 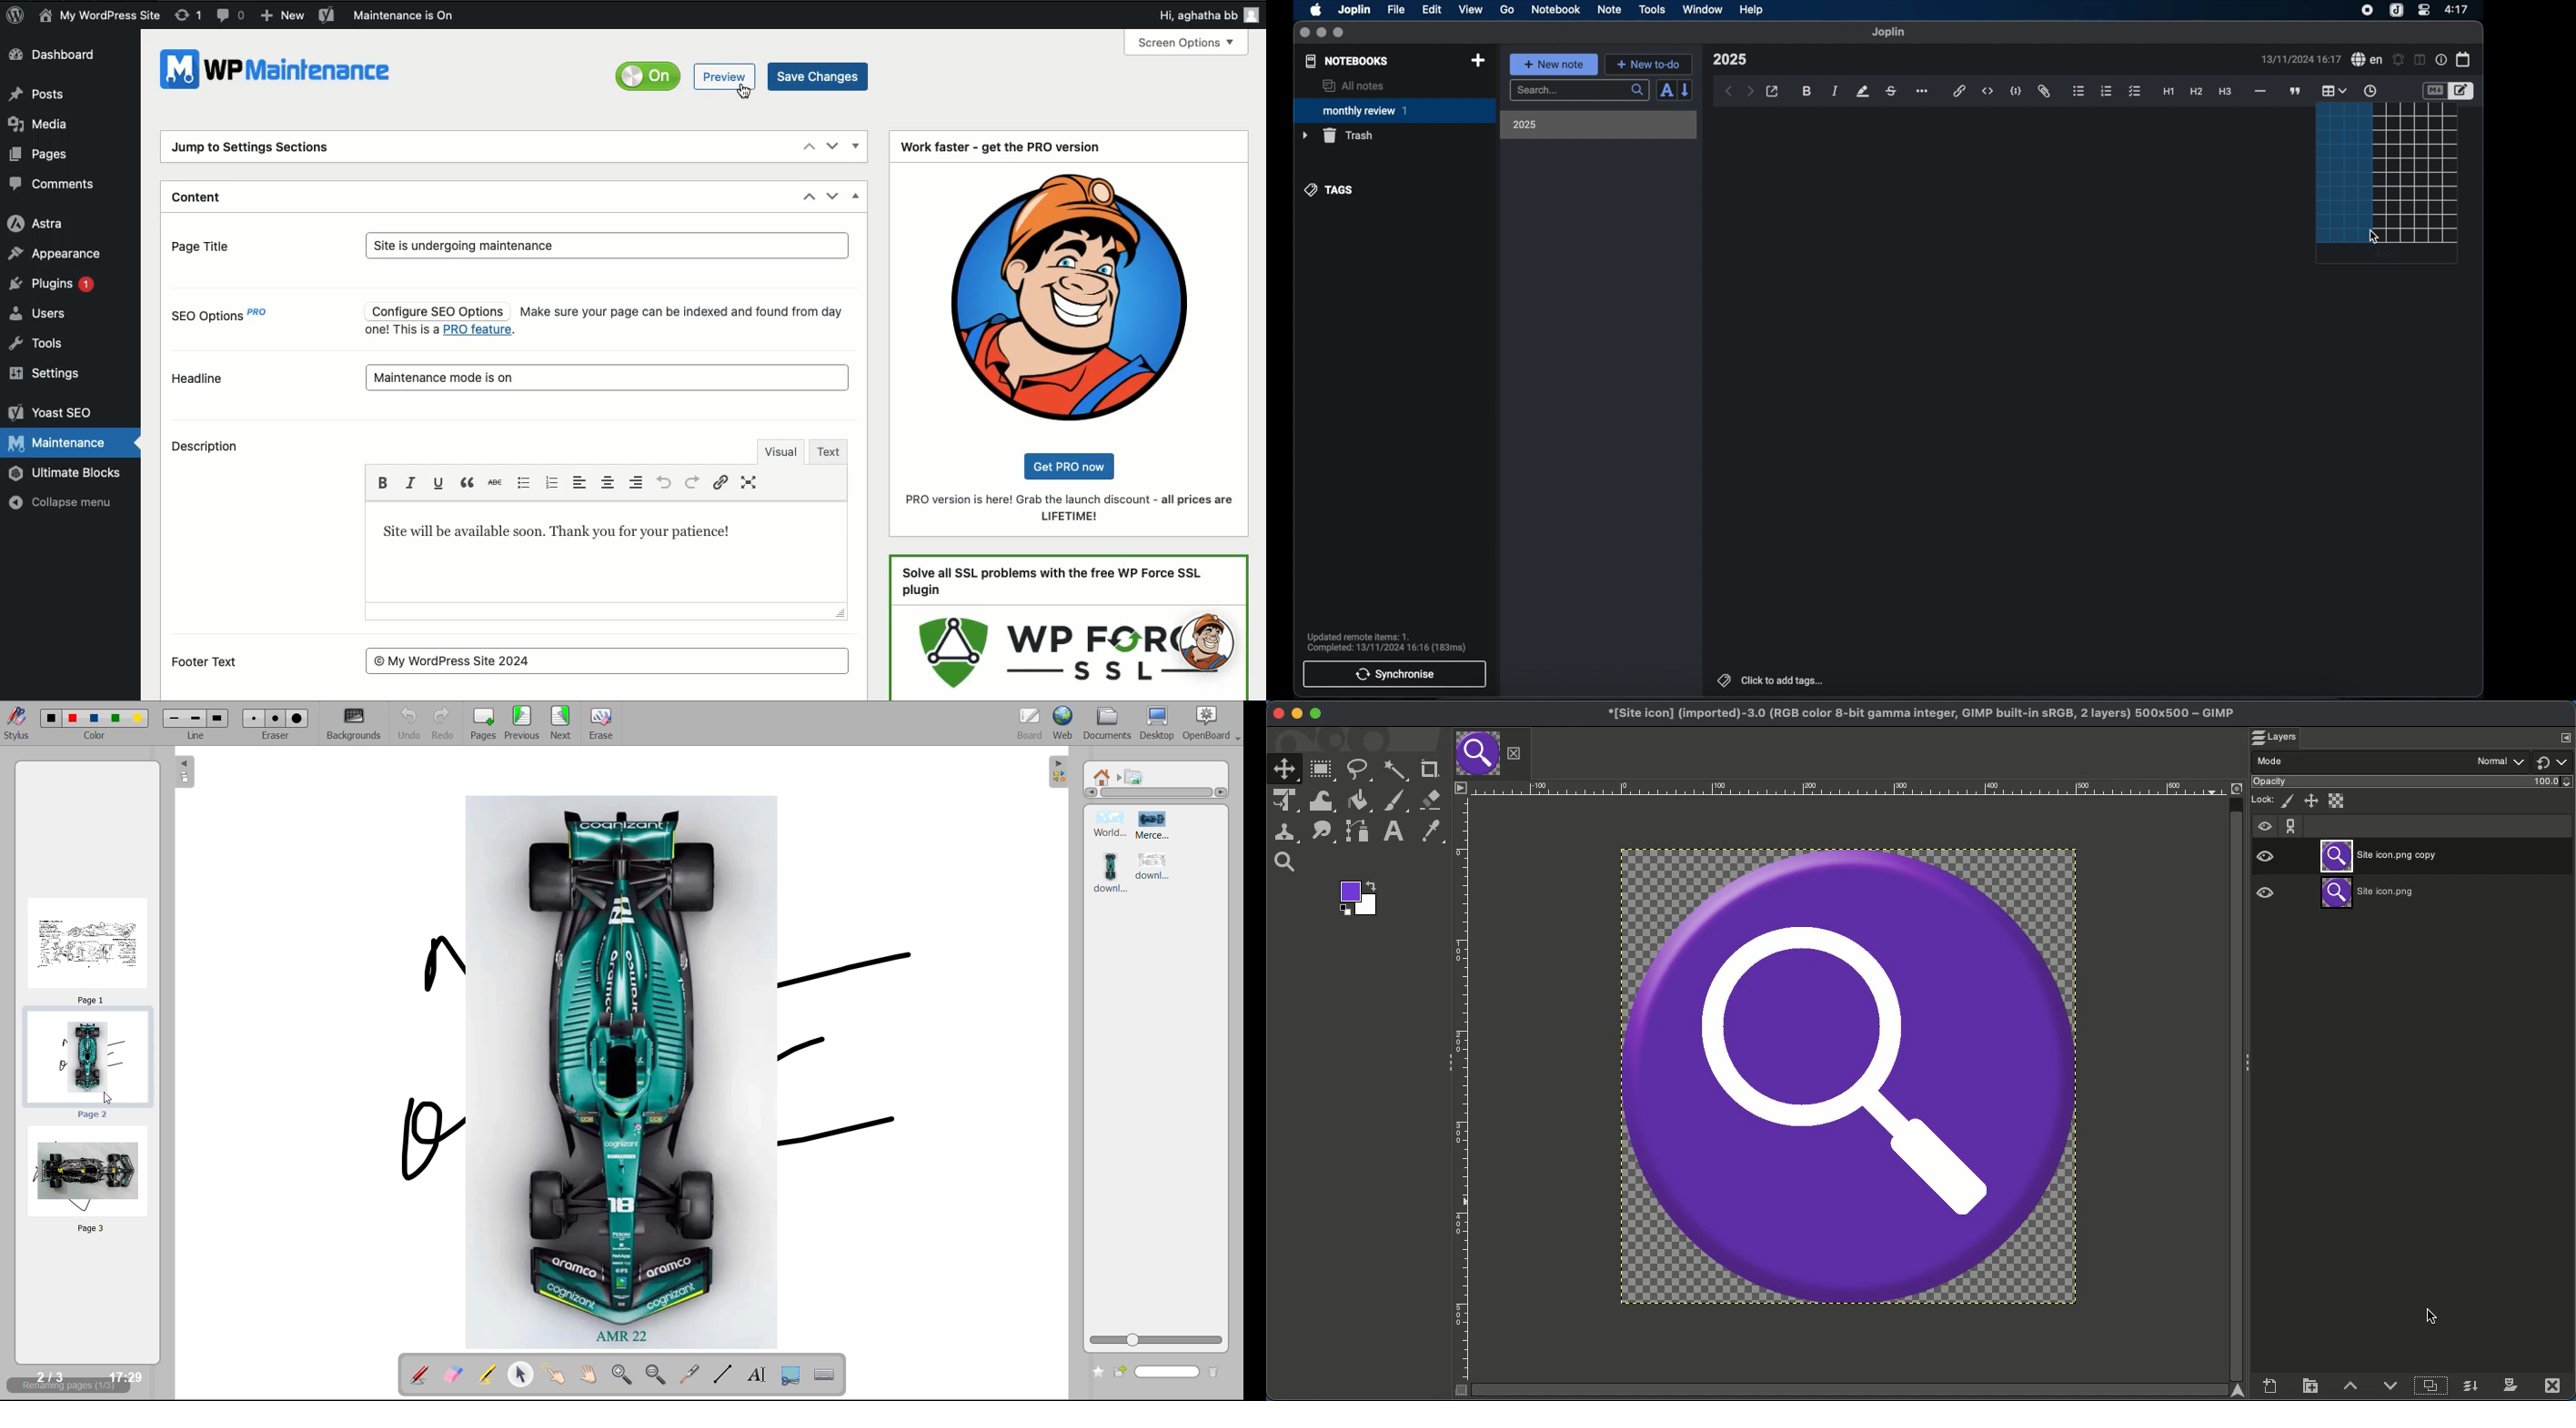 I want to click on Freeform selector, so click(x=1360, y=771).